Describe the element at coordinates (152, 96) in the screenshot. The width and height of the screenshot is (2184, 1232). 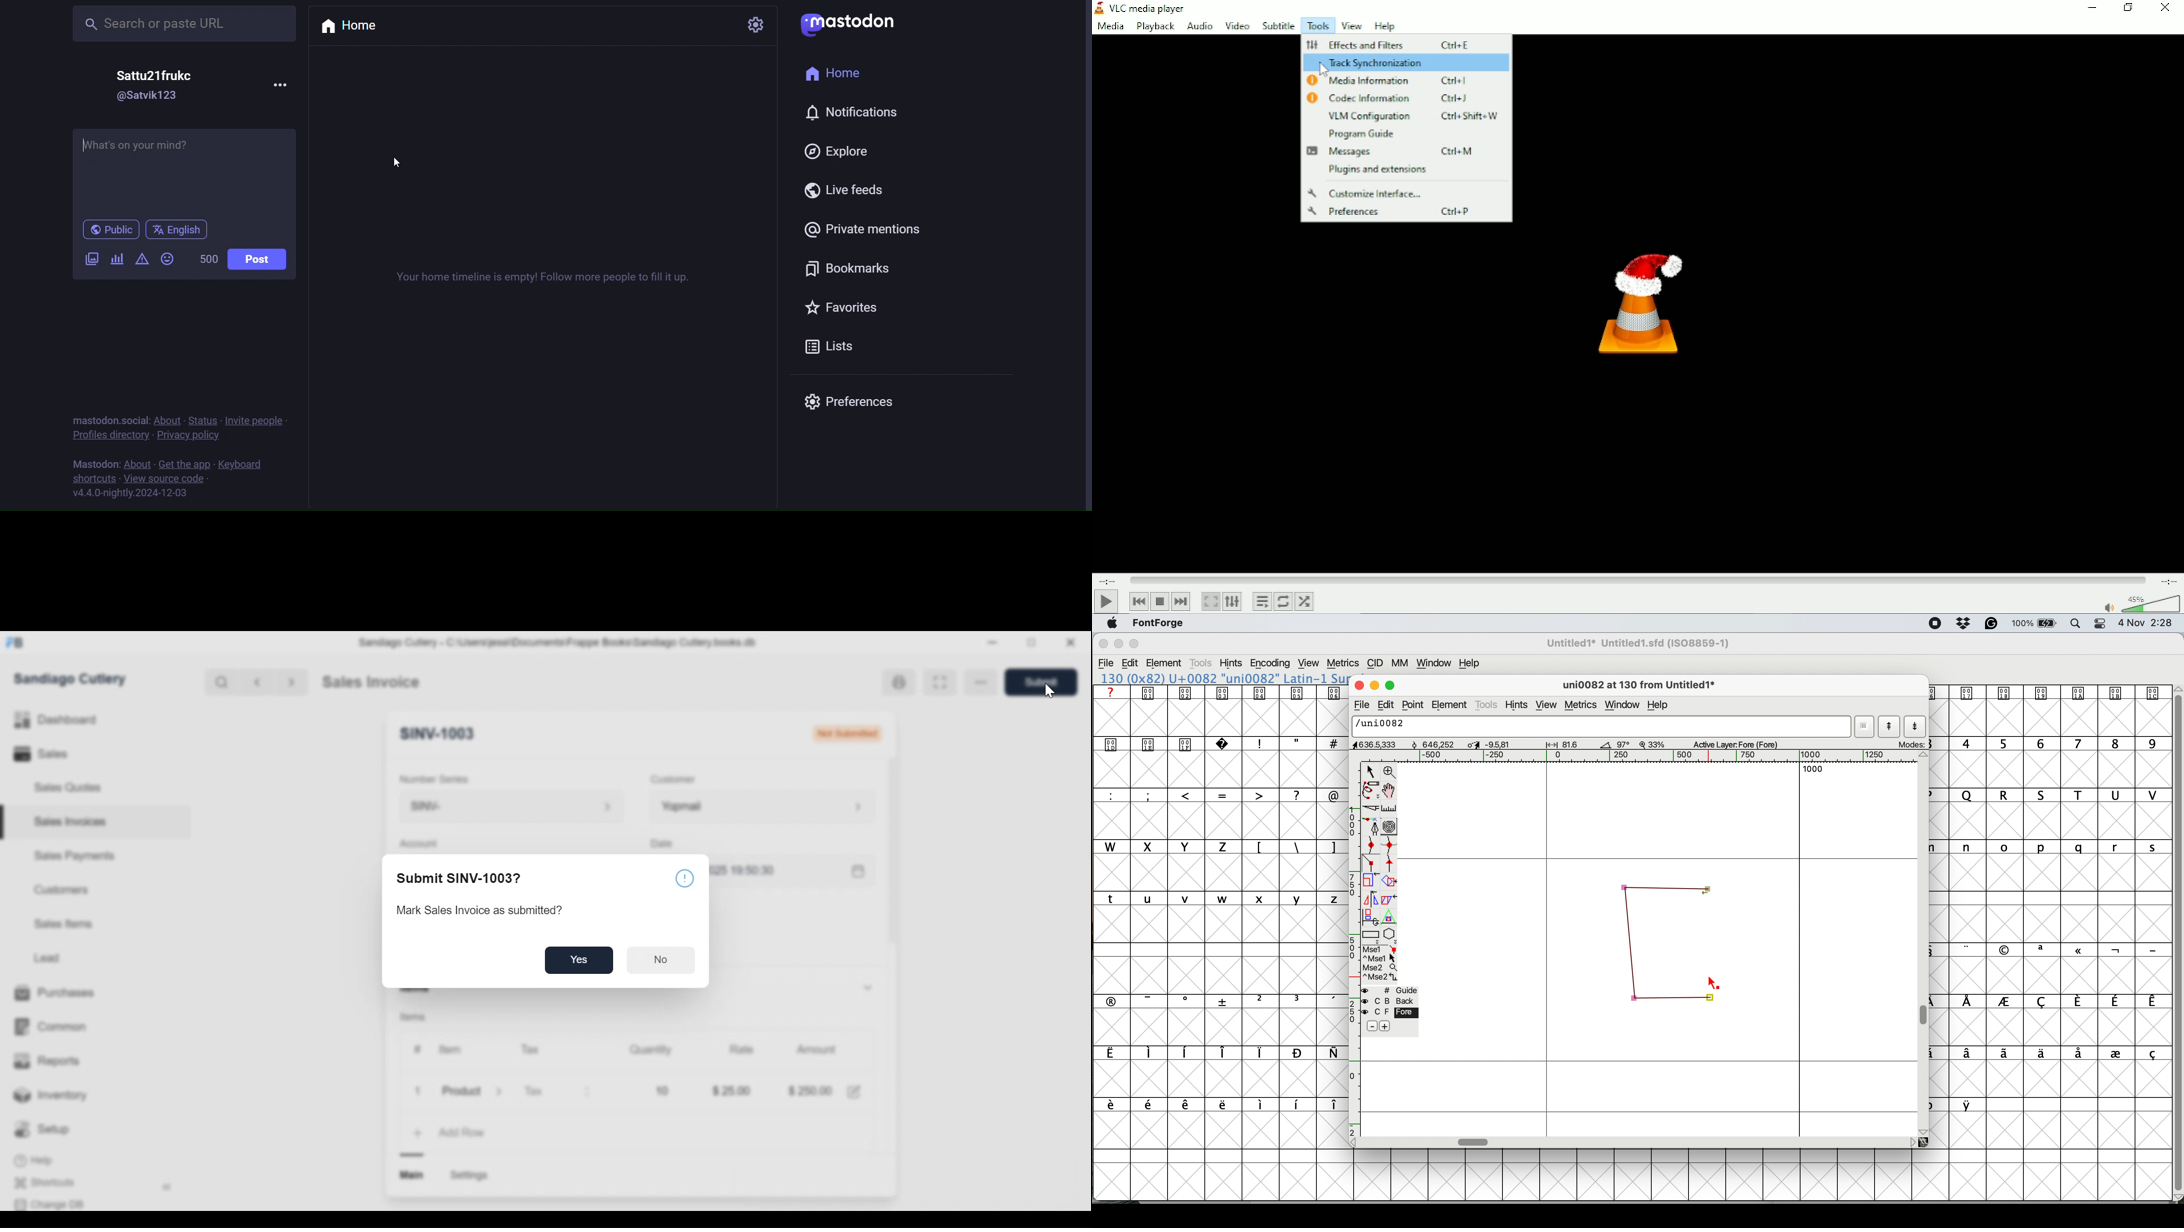
I see `id` at that location.